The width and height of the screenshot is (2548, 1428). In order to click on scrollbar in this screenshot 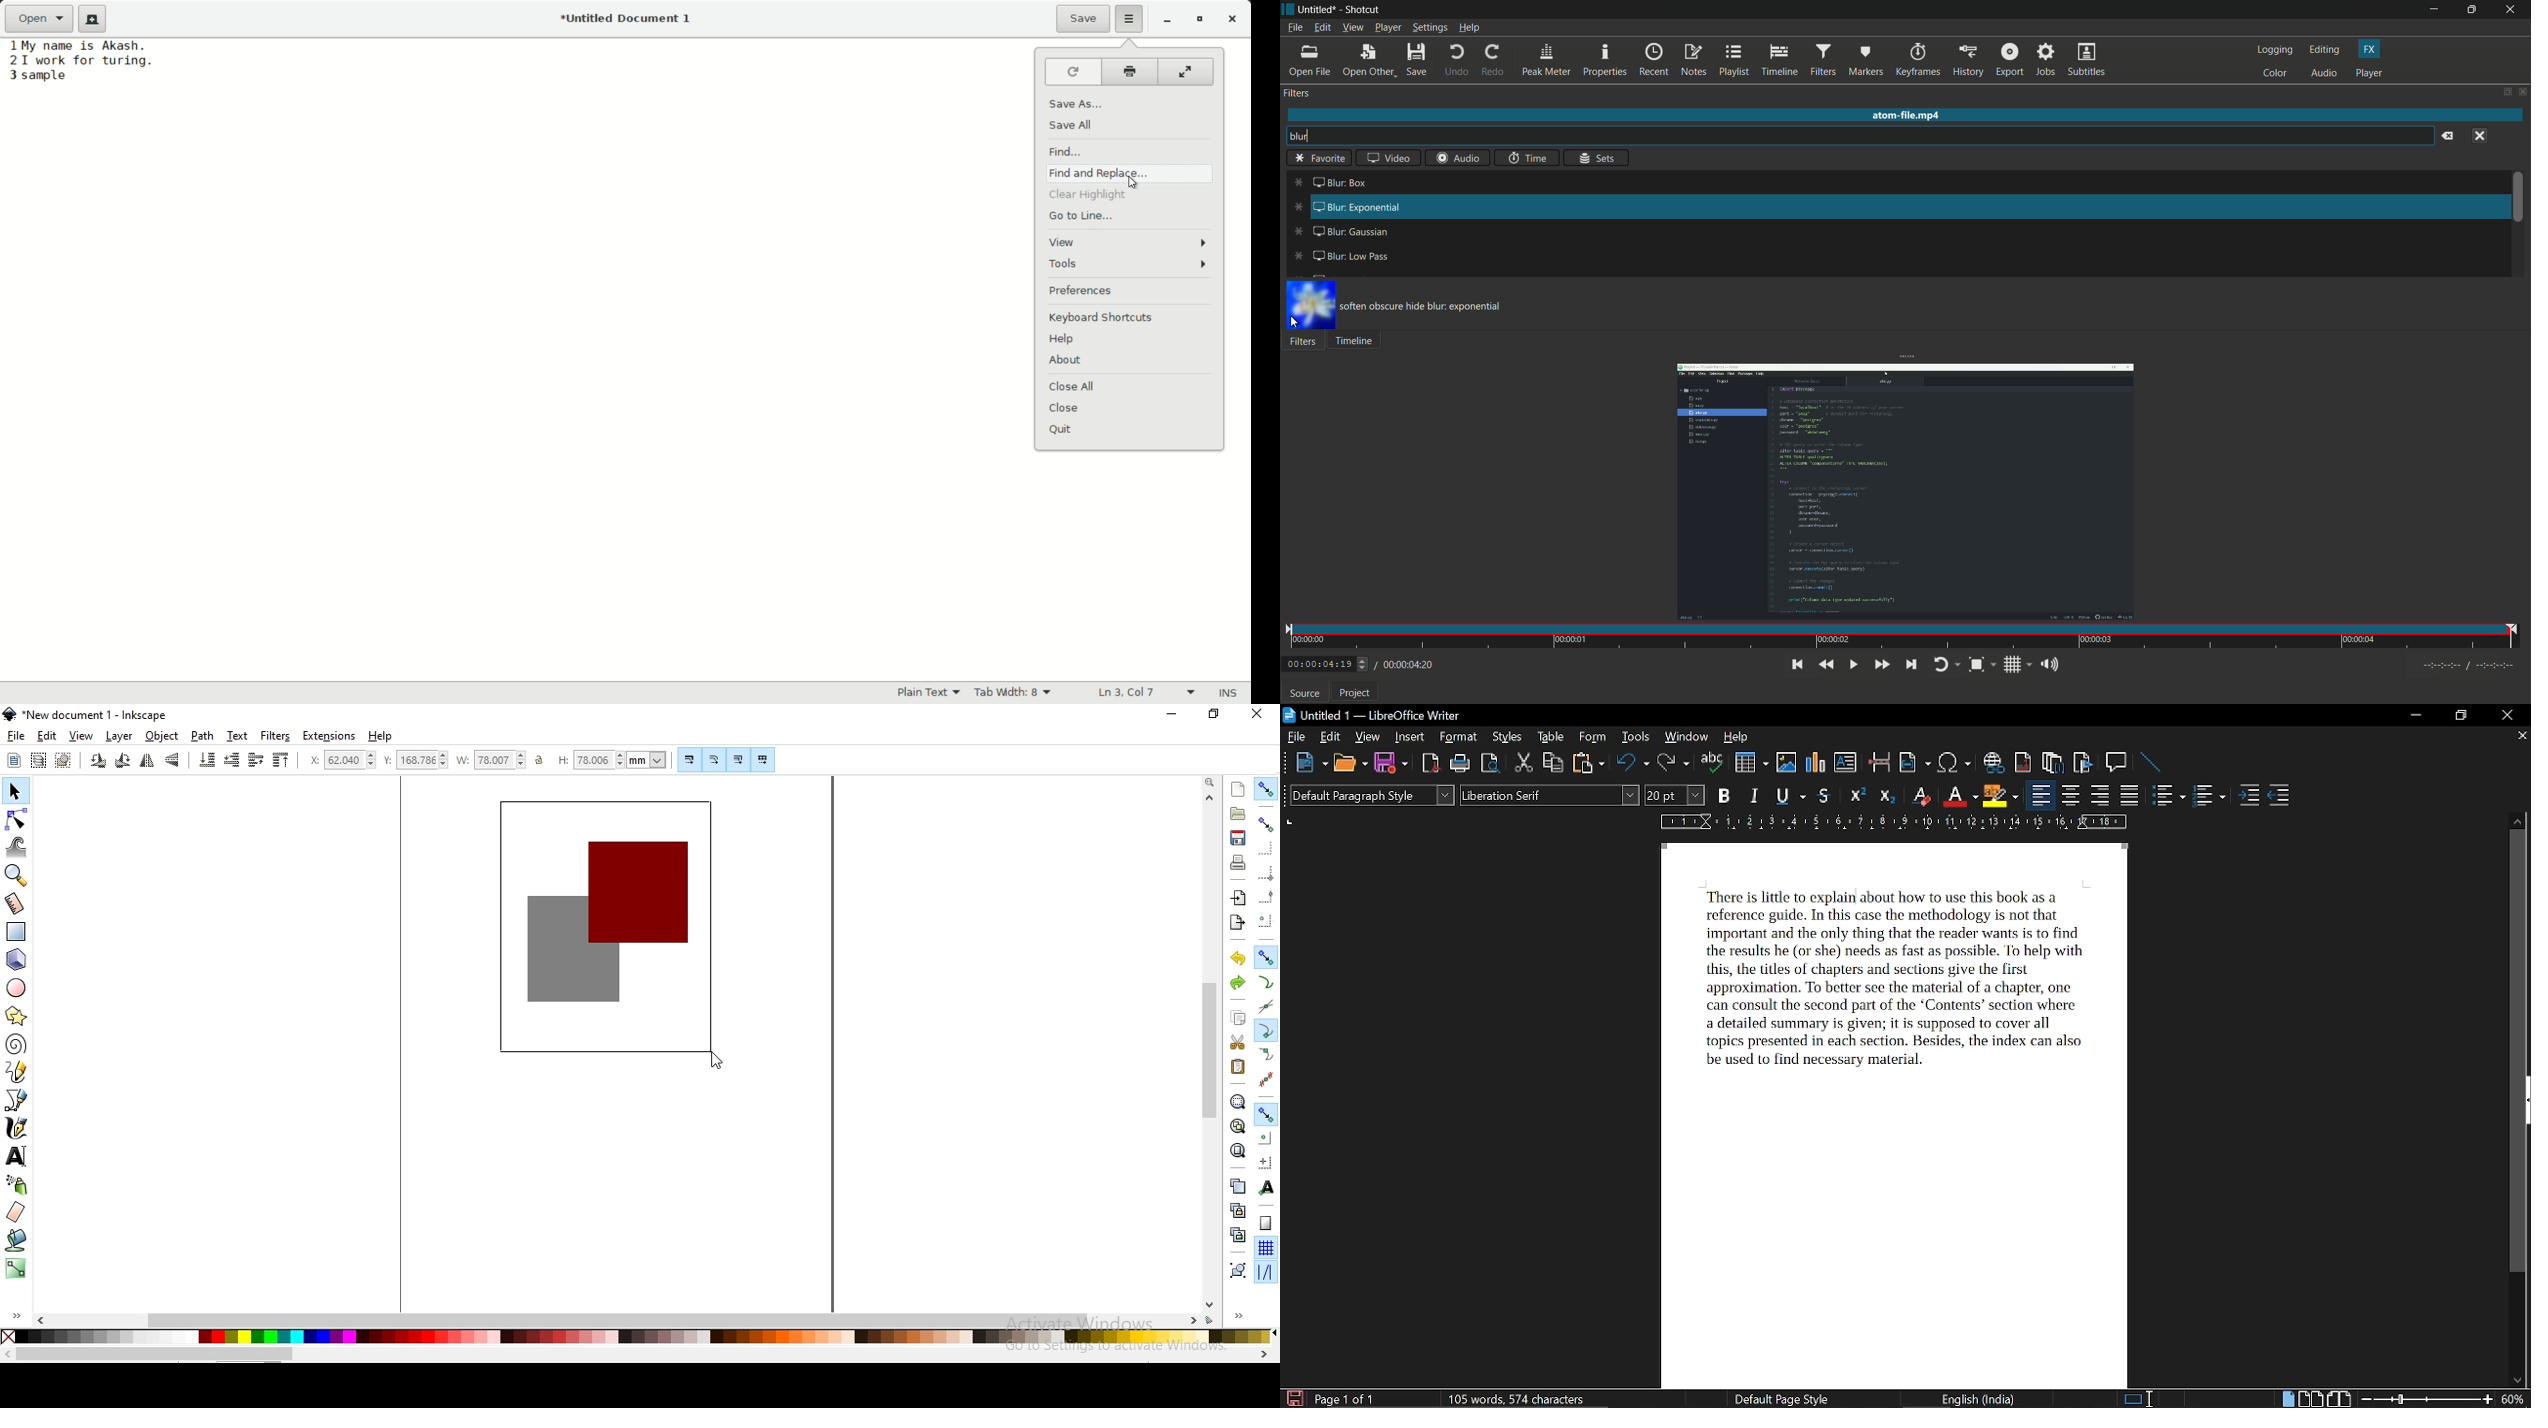, I will do `click(1211, 1050)`.